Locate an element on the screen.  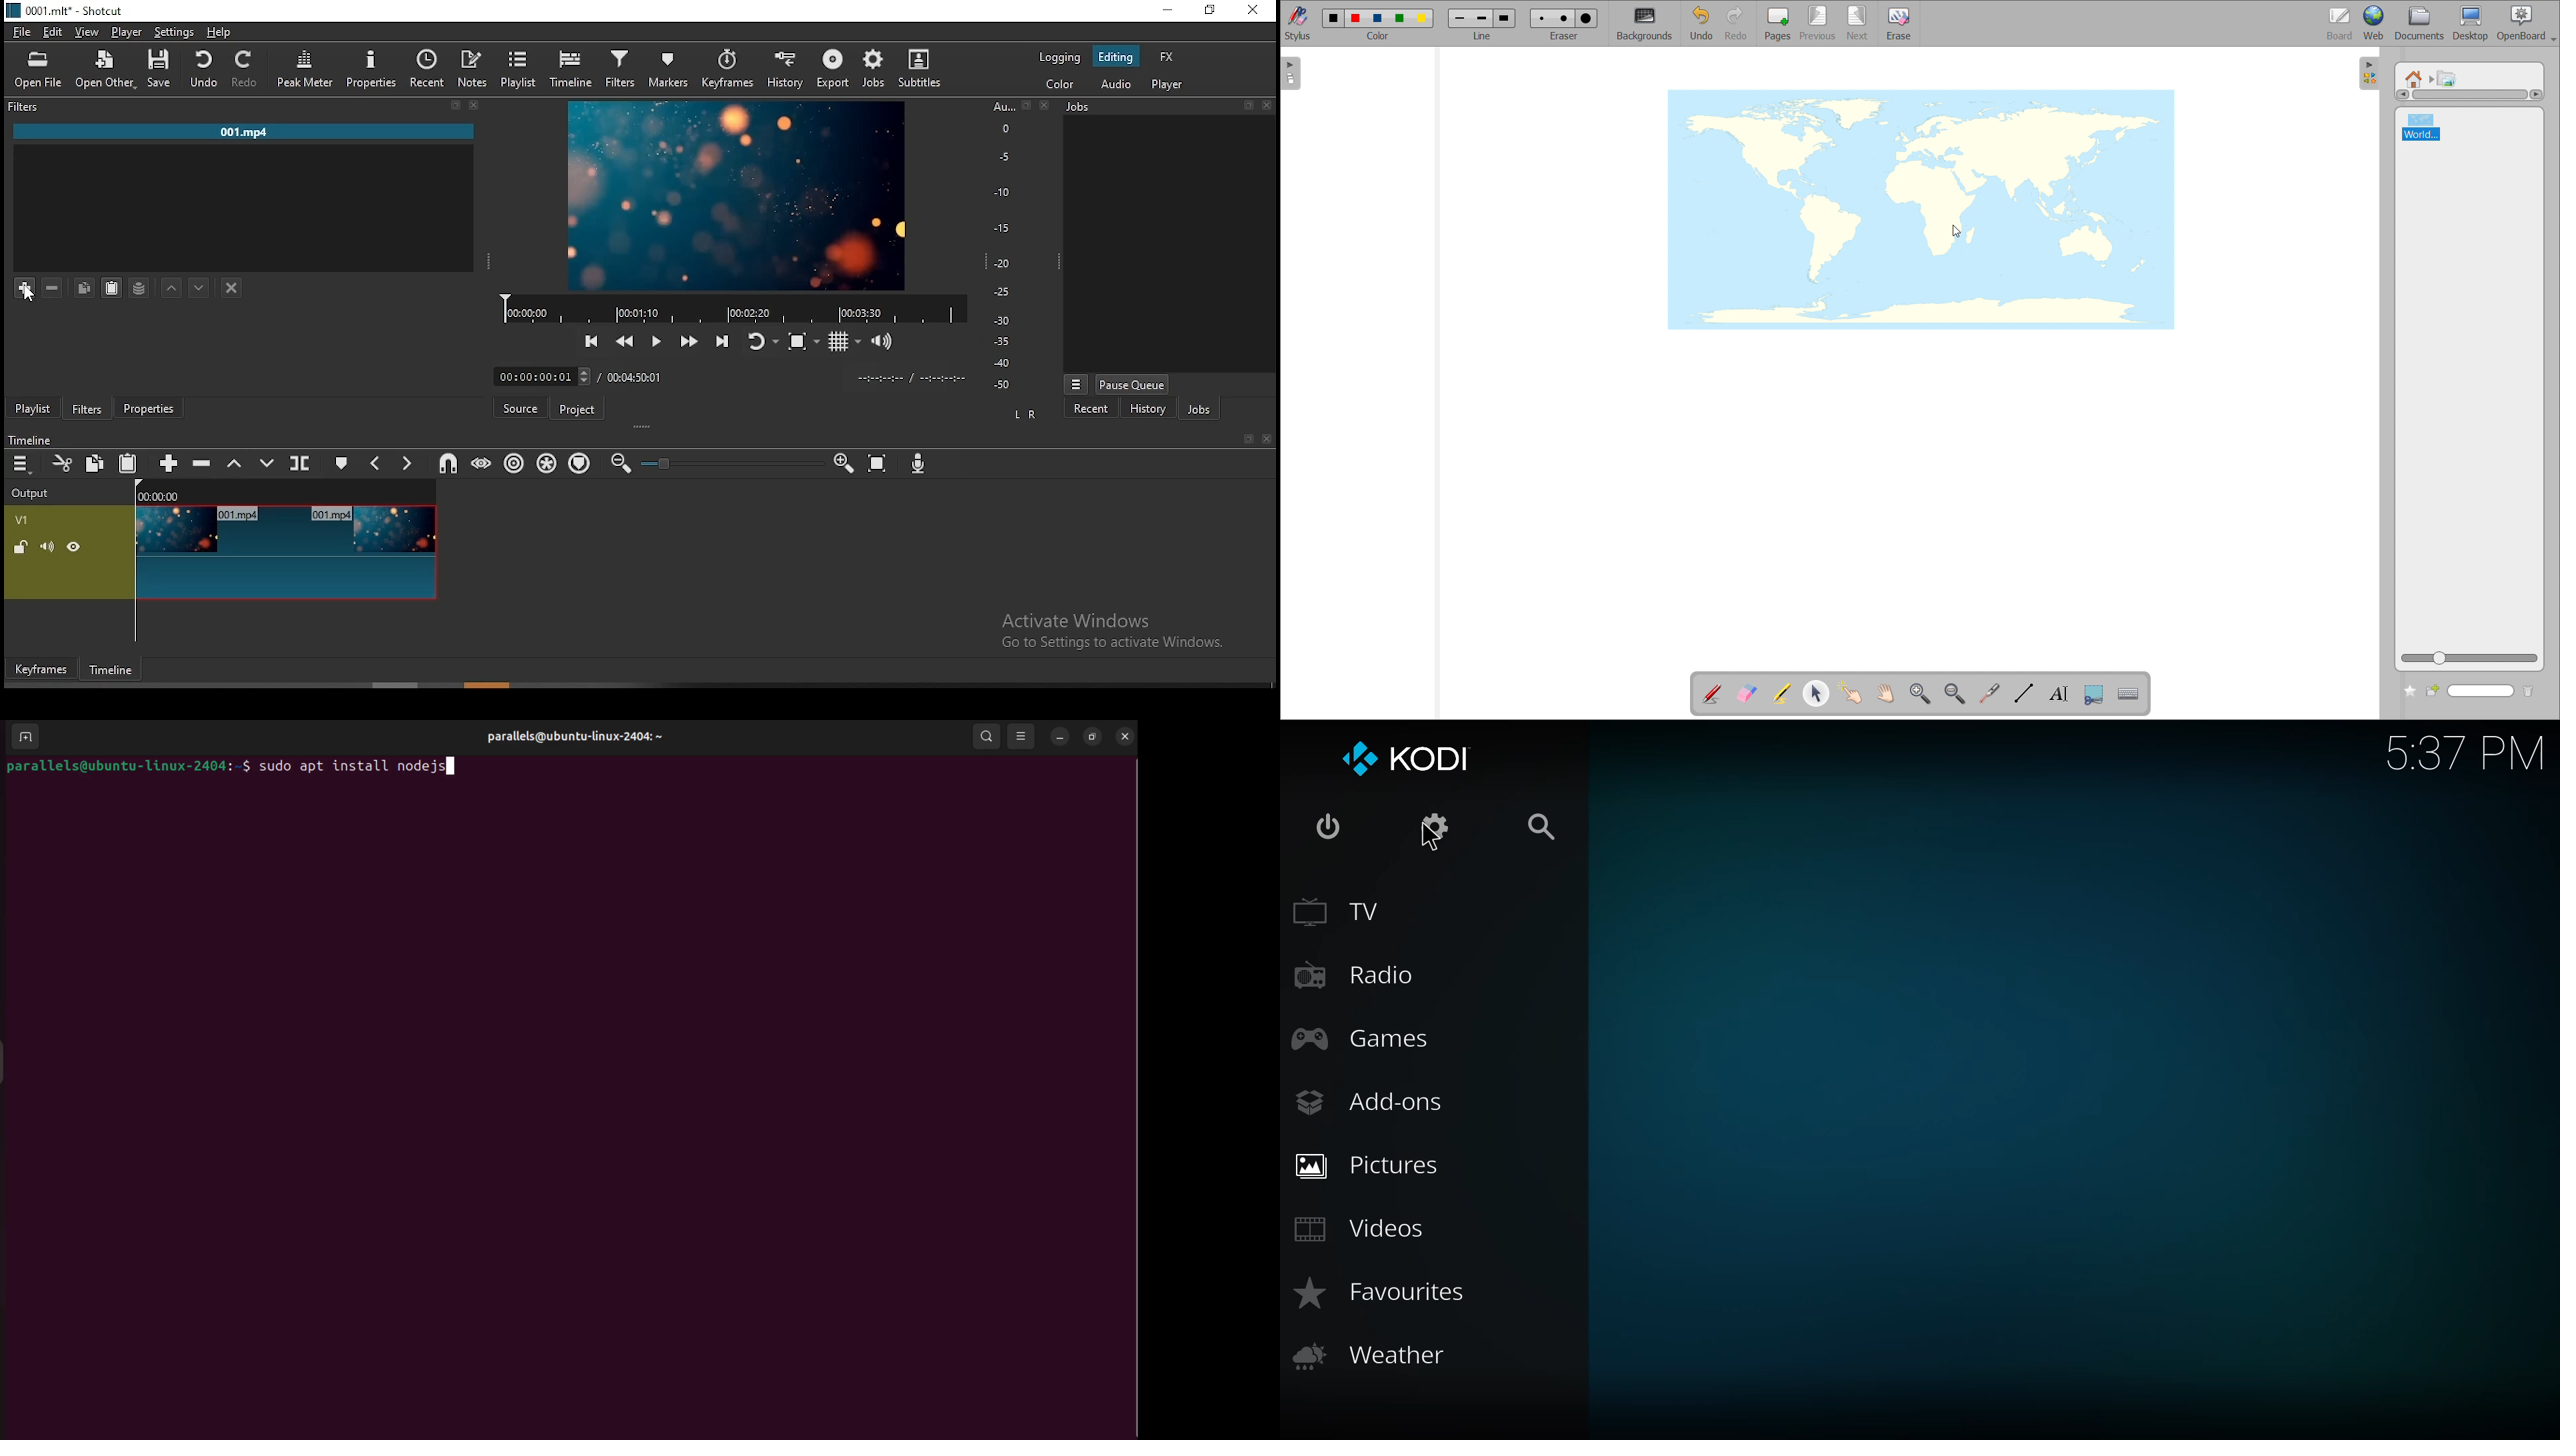
skip to next point is located at coordinates (723, 334).